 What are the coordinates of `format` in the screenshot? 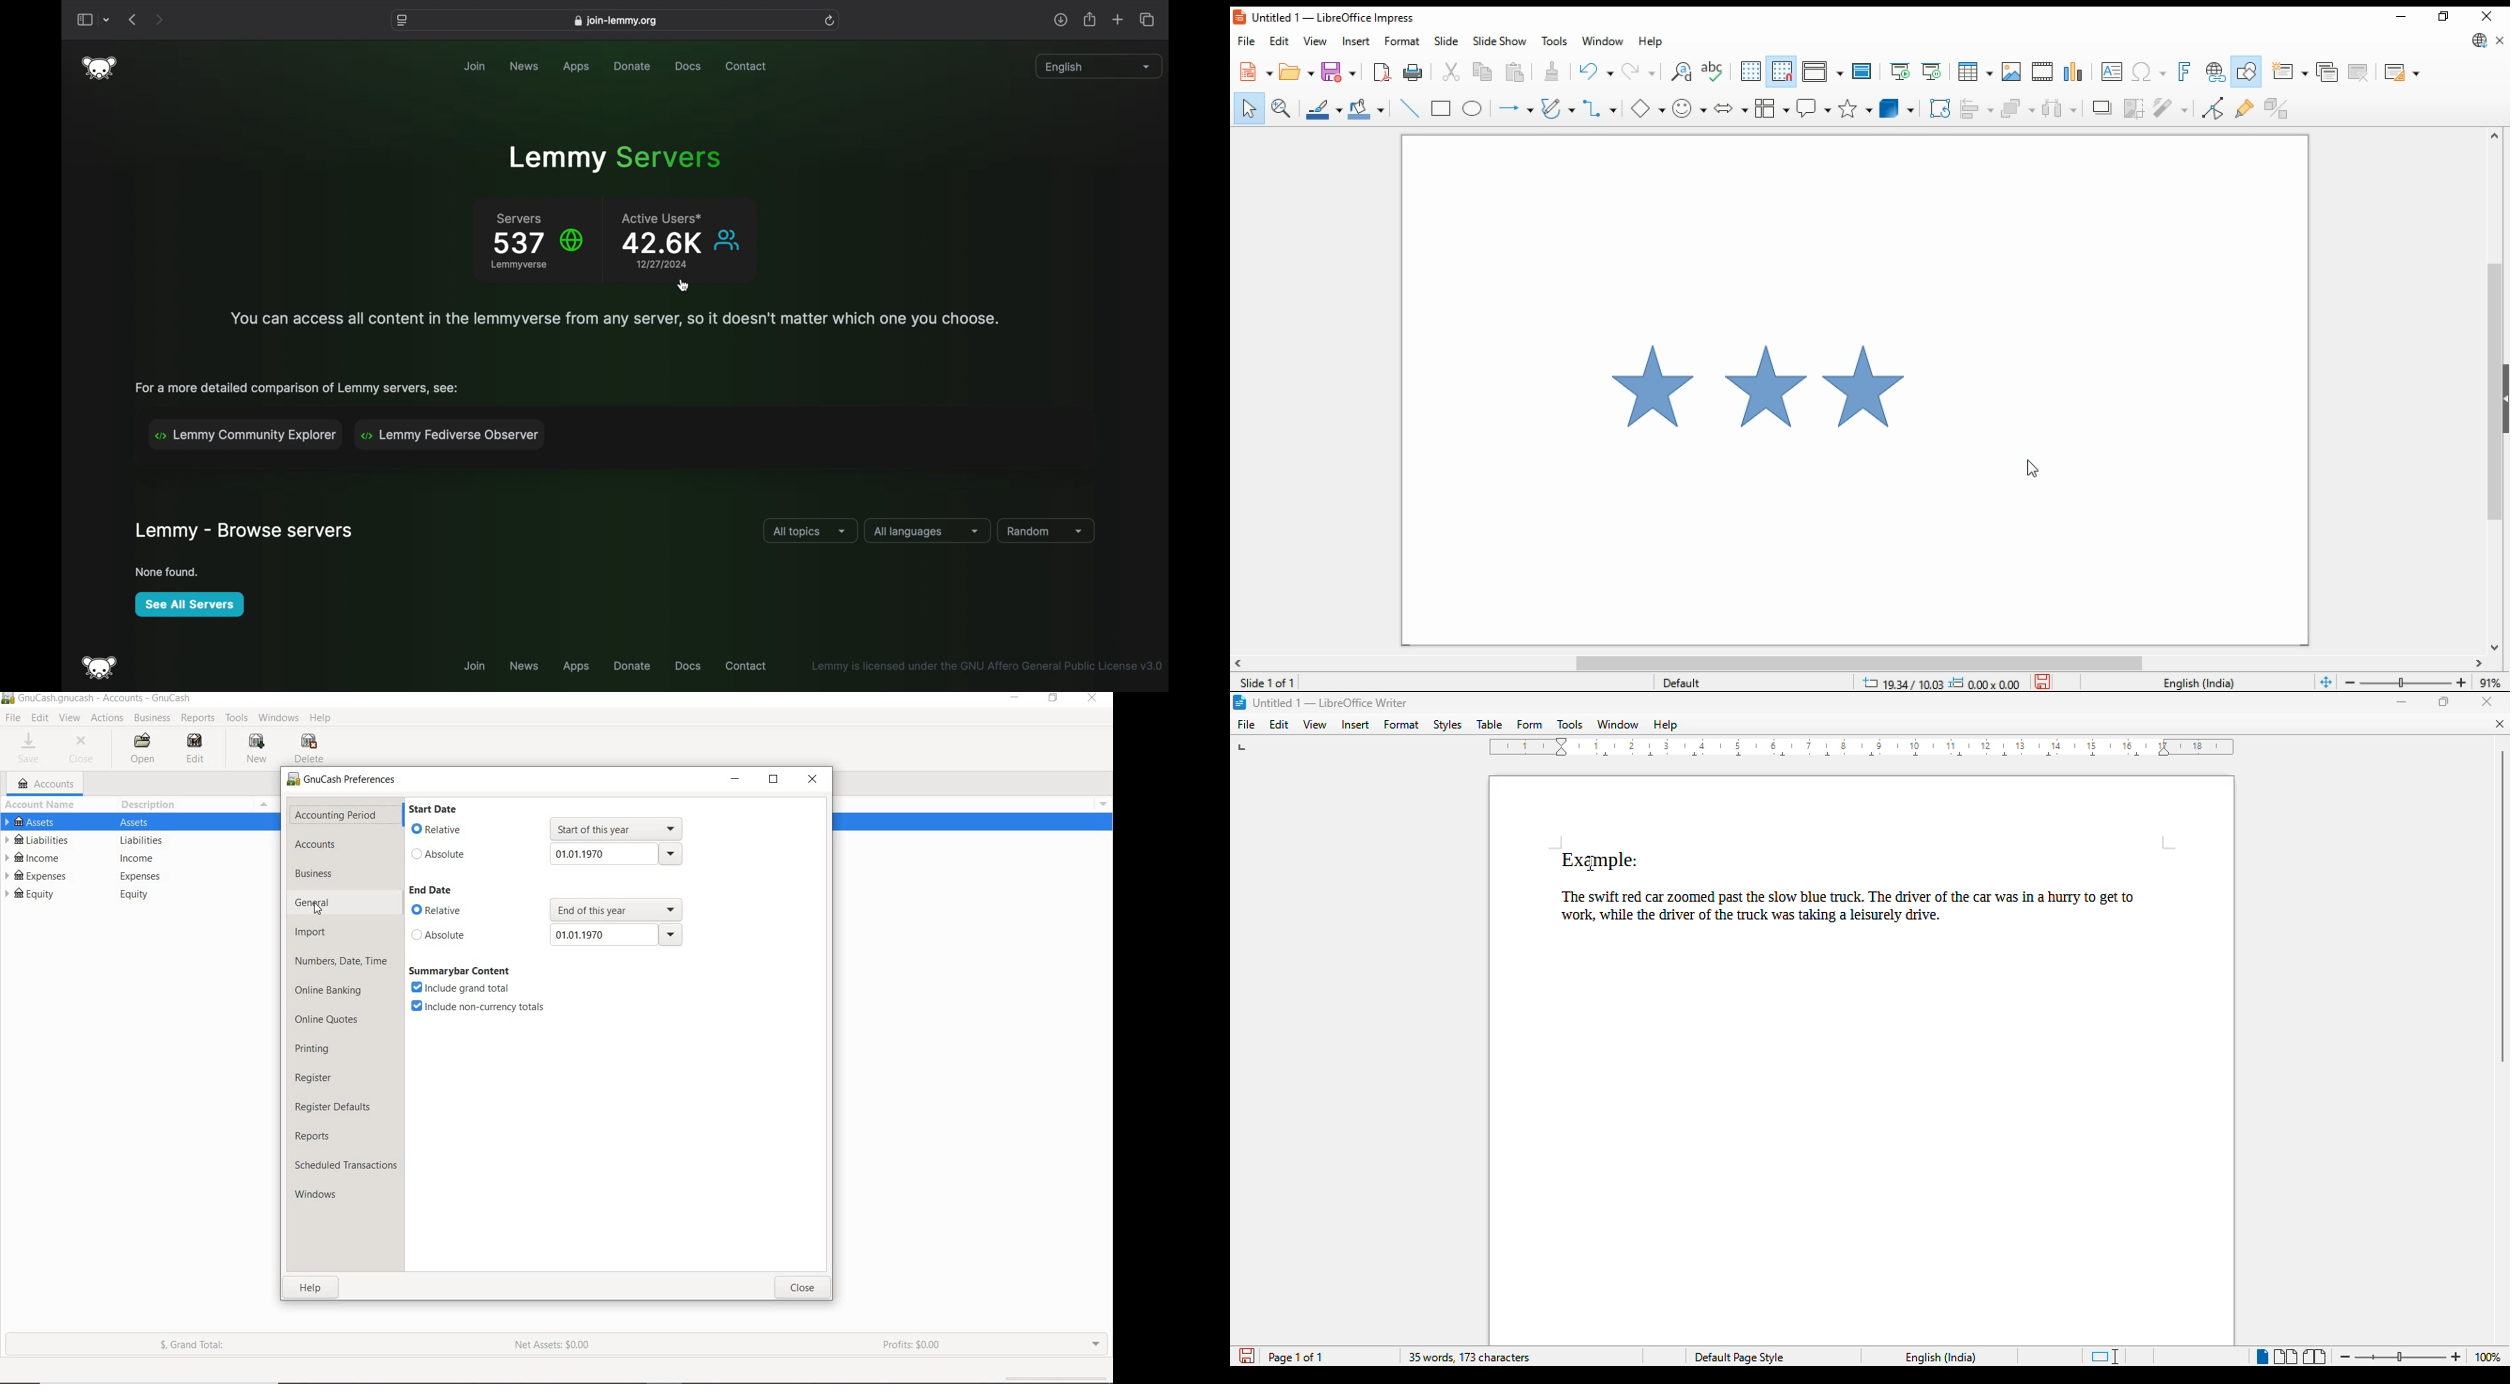 It's located at (1404, 40).